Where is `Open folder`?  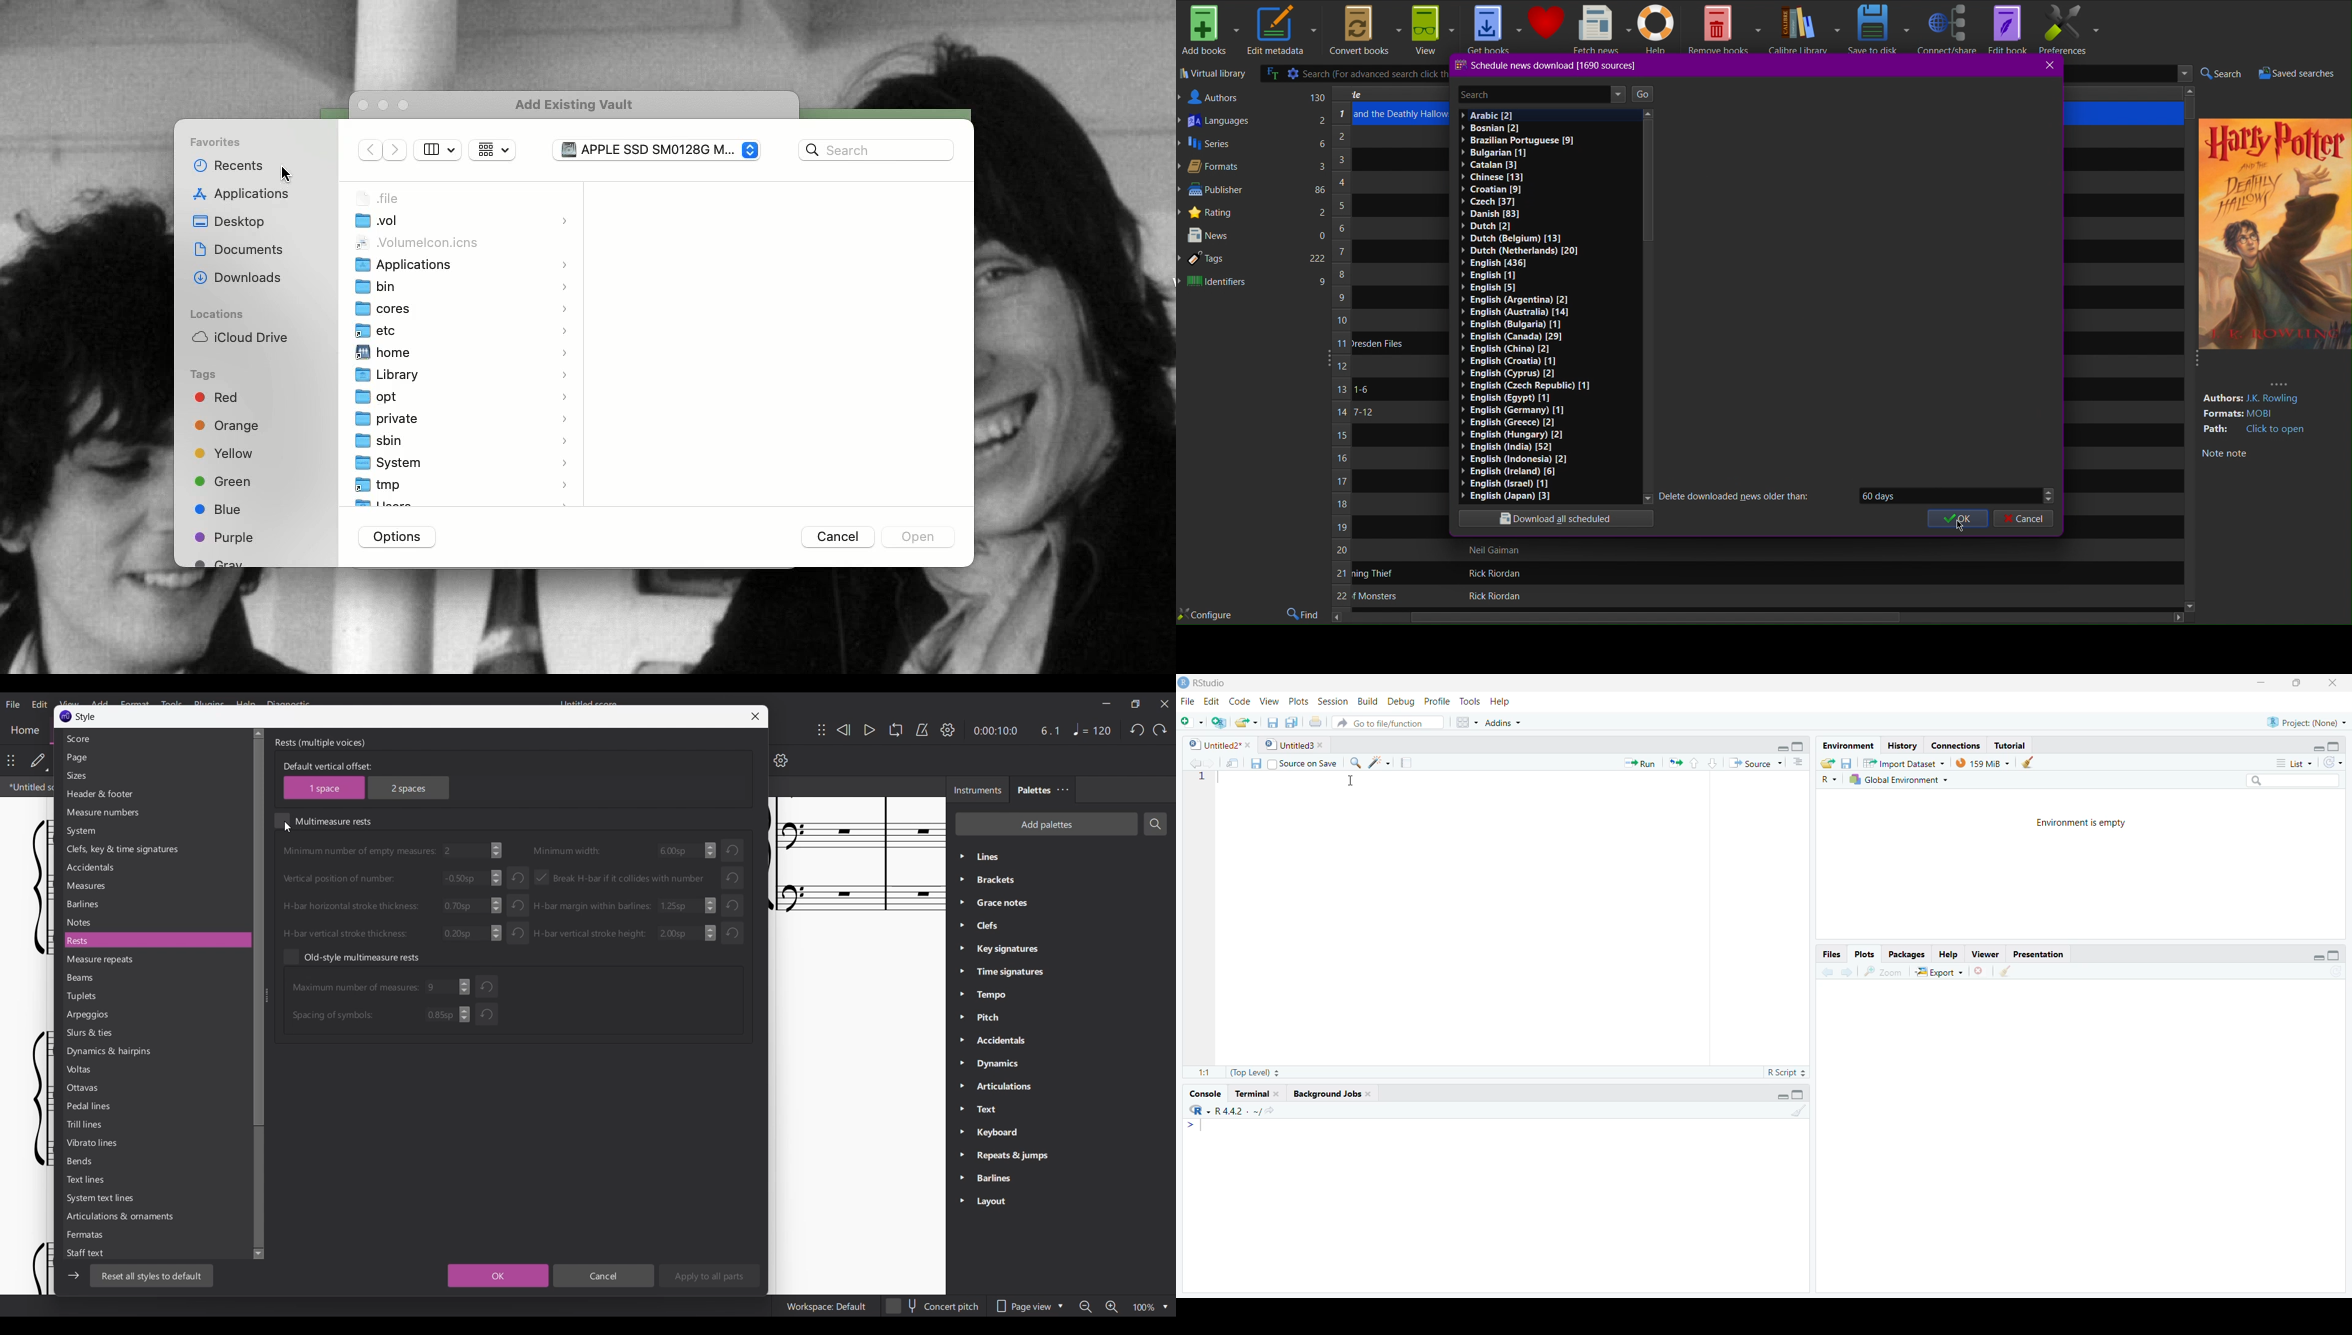 Open folder is located at coordinates (1245, 722).